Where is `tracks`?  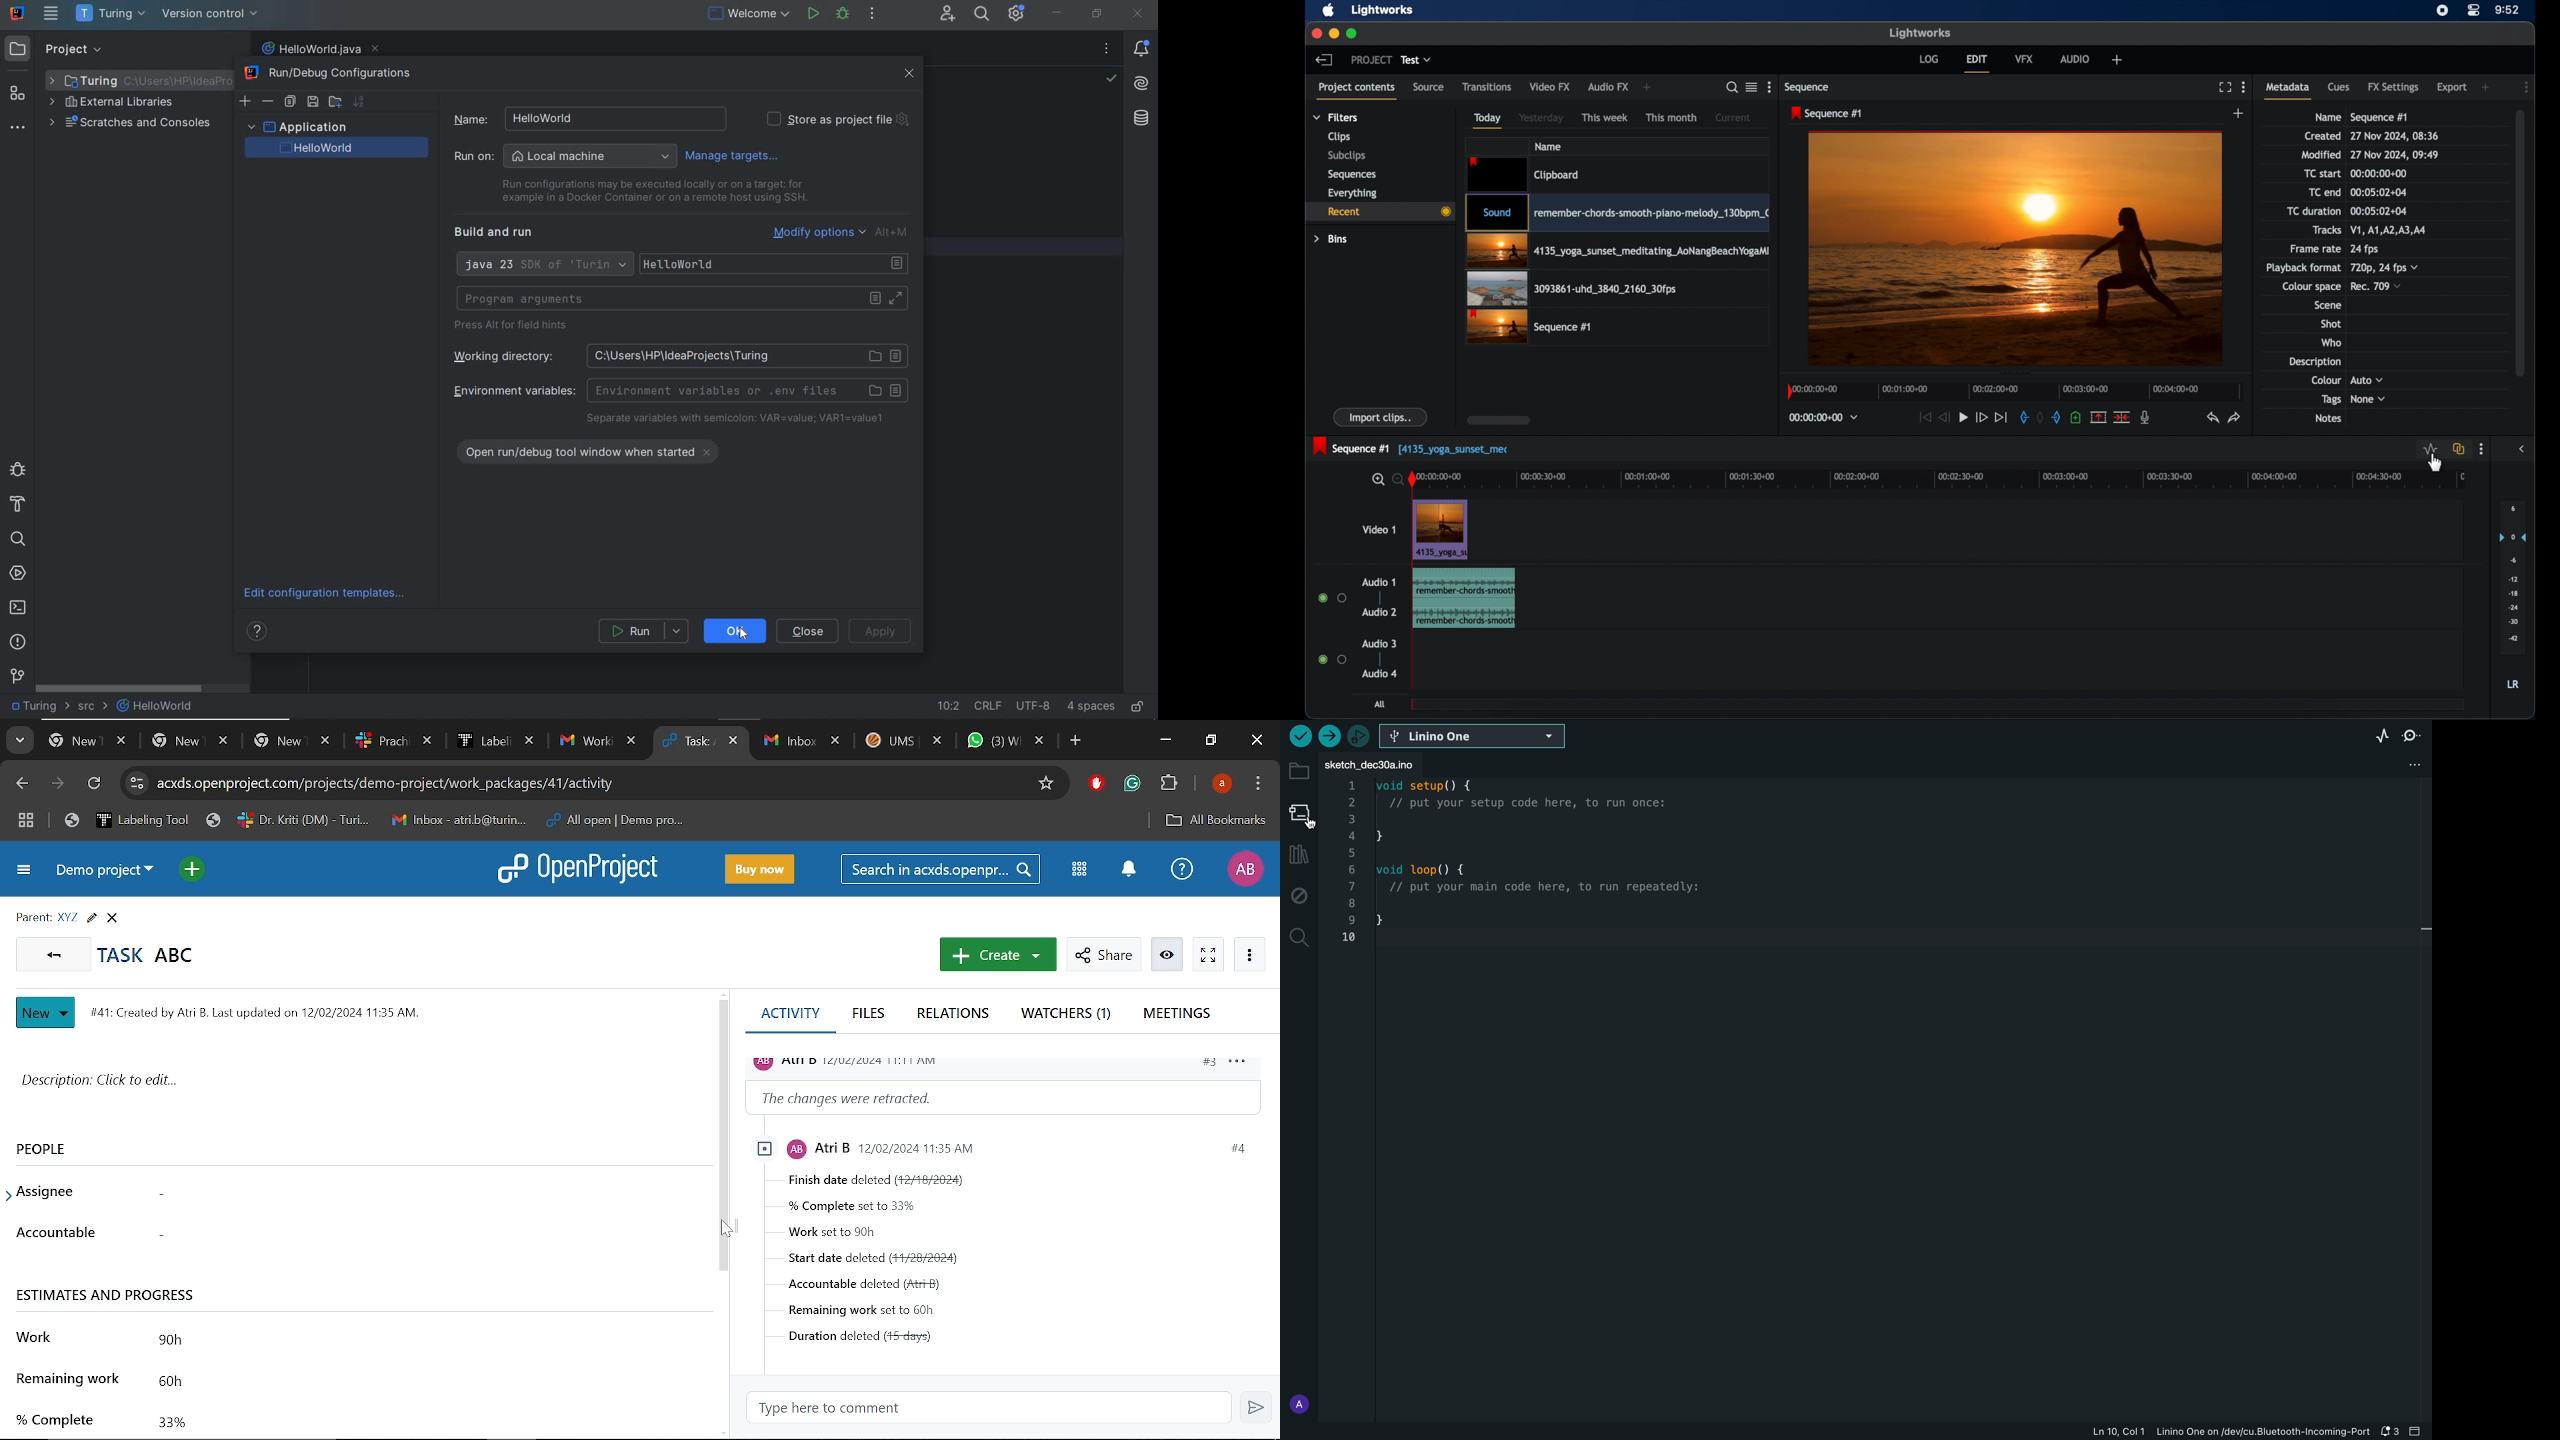
tracks is located at coordinates (2327, 230).